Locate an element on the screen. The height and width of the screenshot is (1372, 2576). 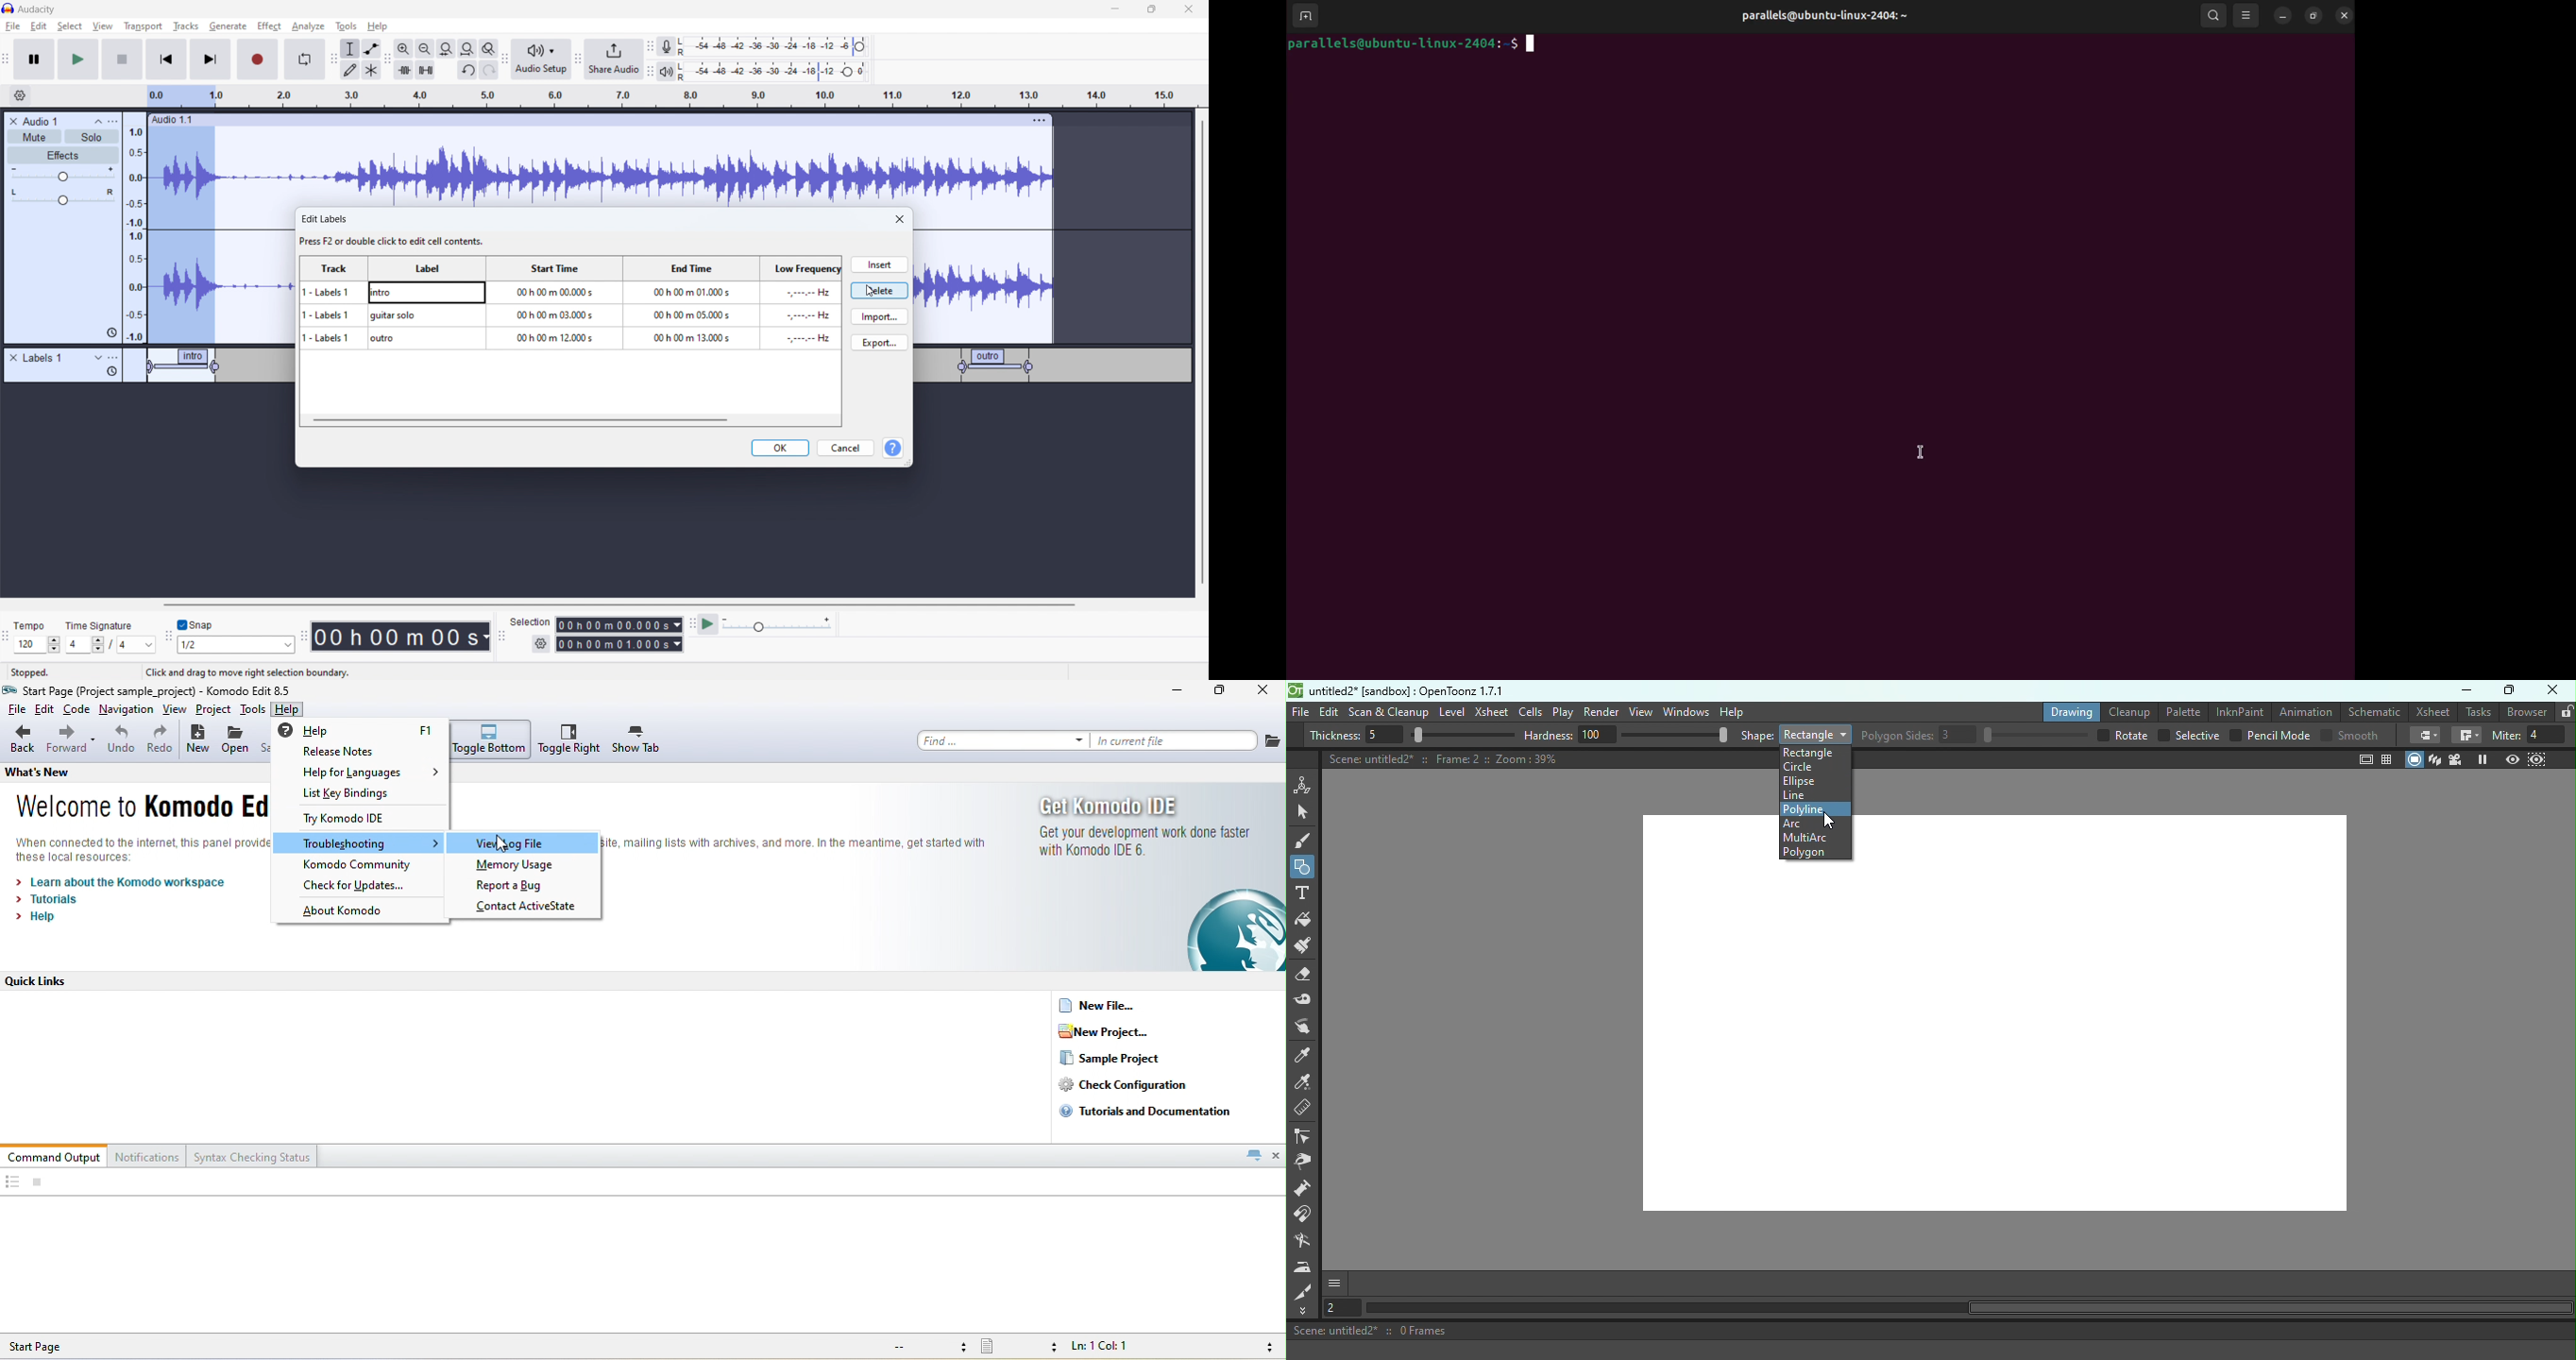
mute is located at coordinates (34, 137).